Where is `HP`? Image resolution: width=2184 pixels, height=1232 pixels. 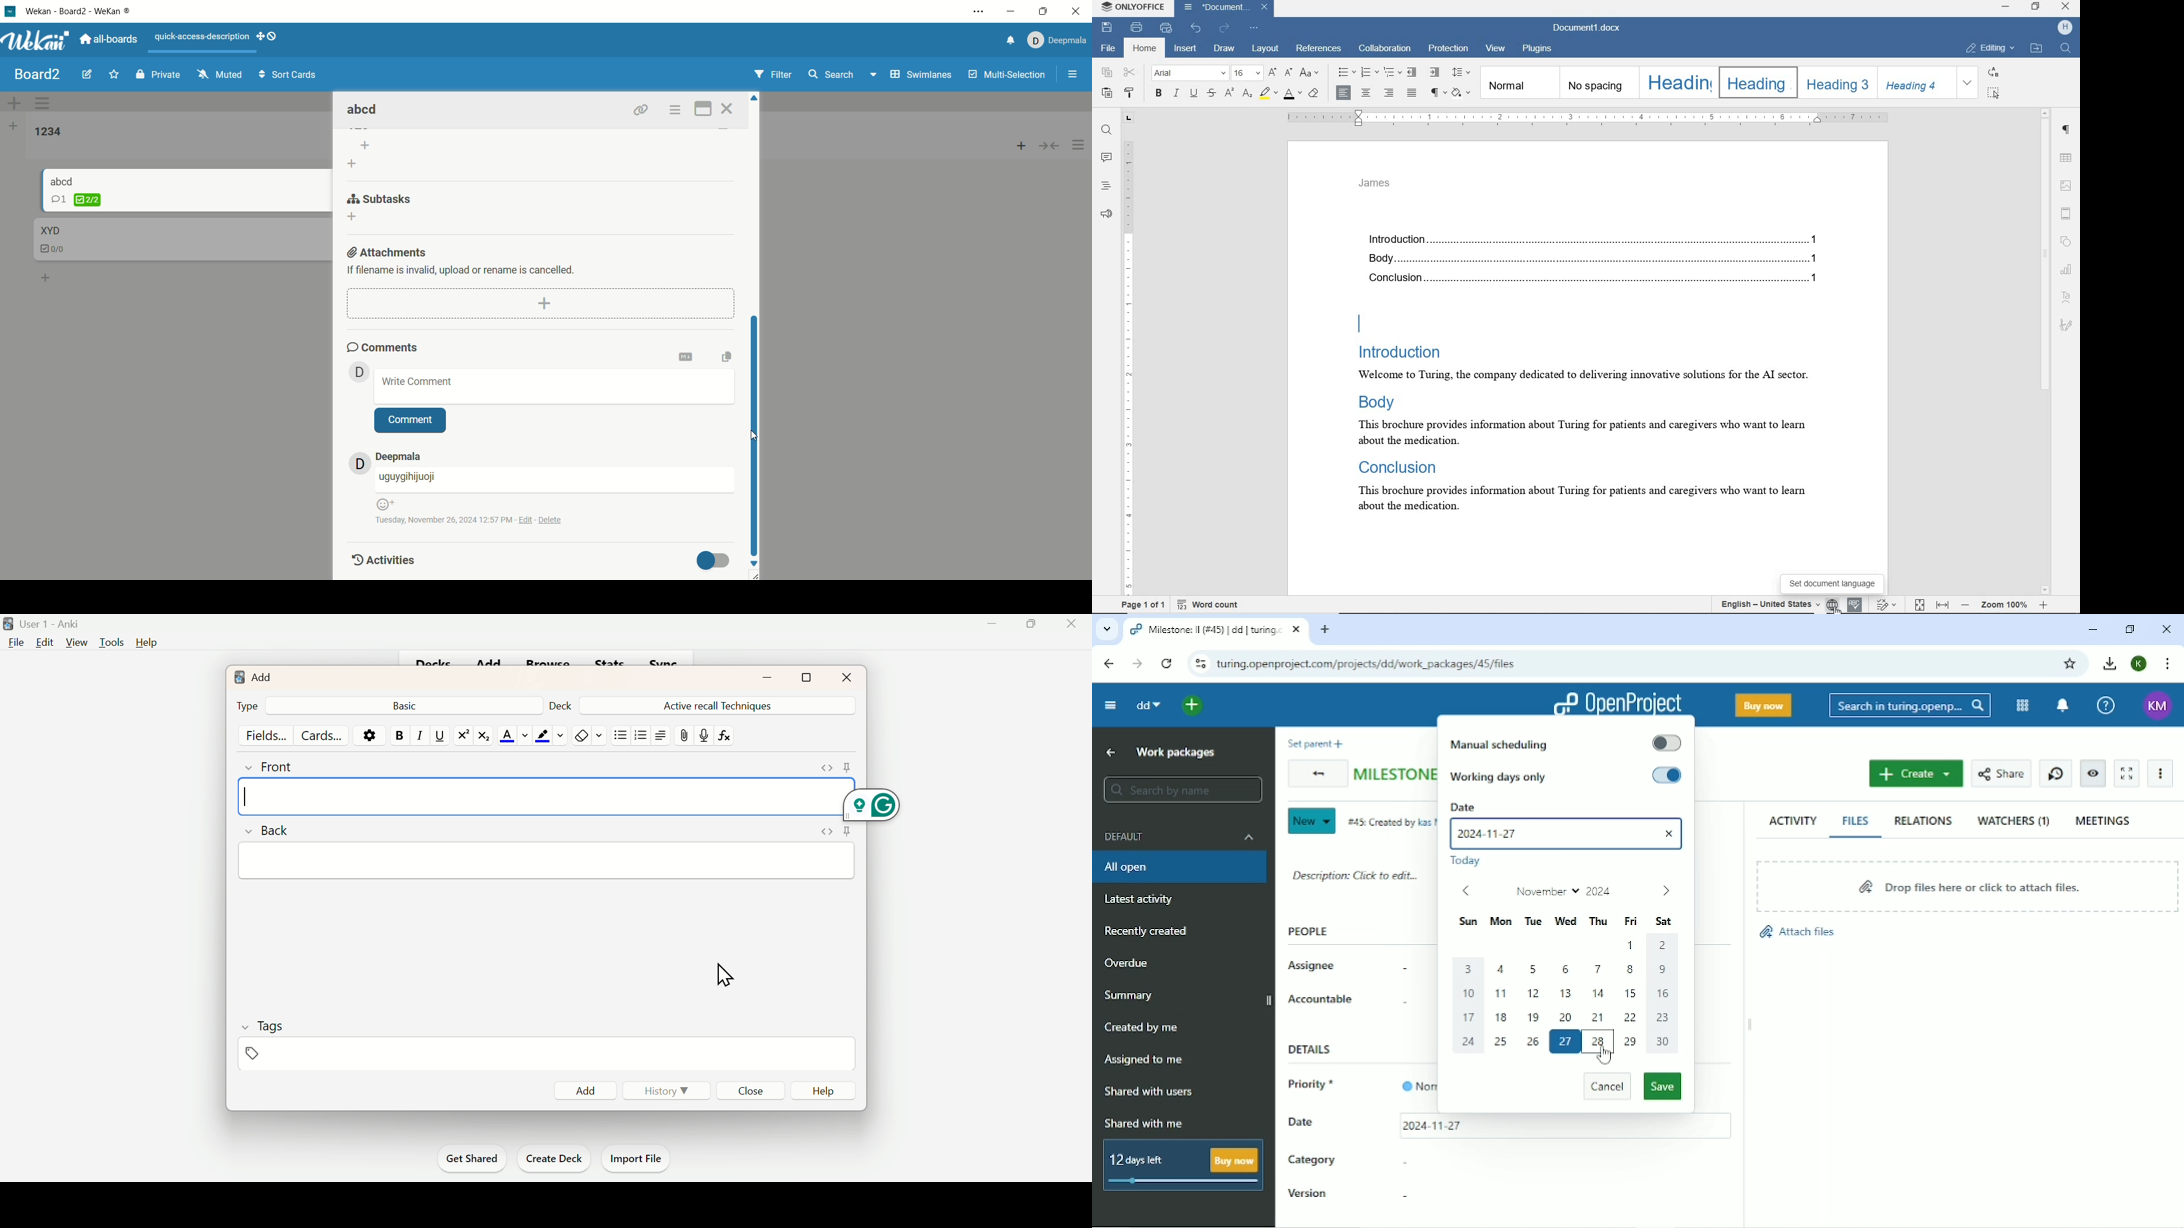
HP is located at coordinates (2064, 28).